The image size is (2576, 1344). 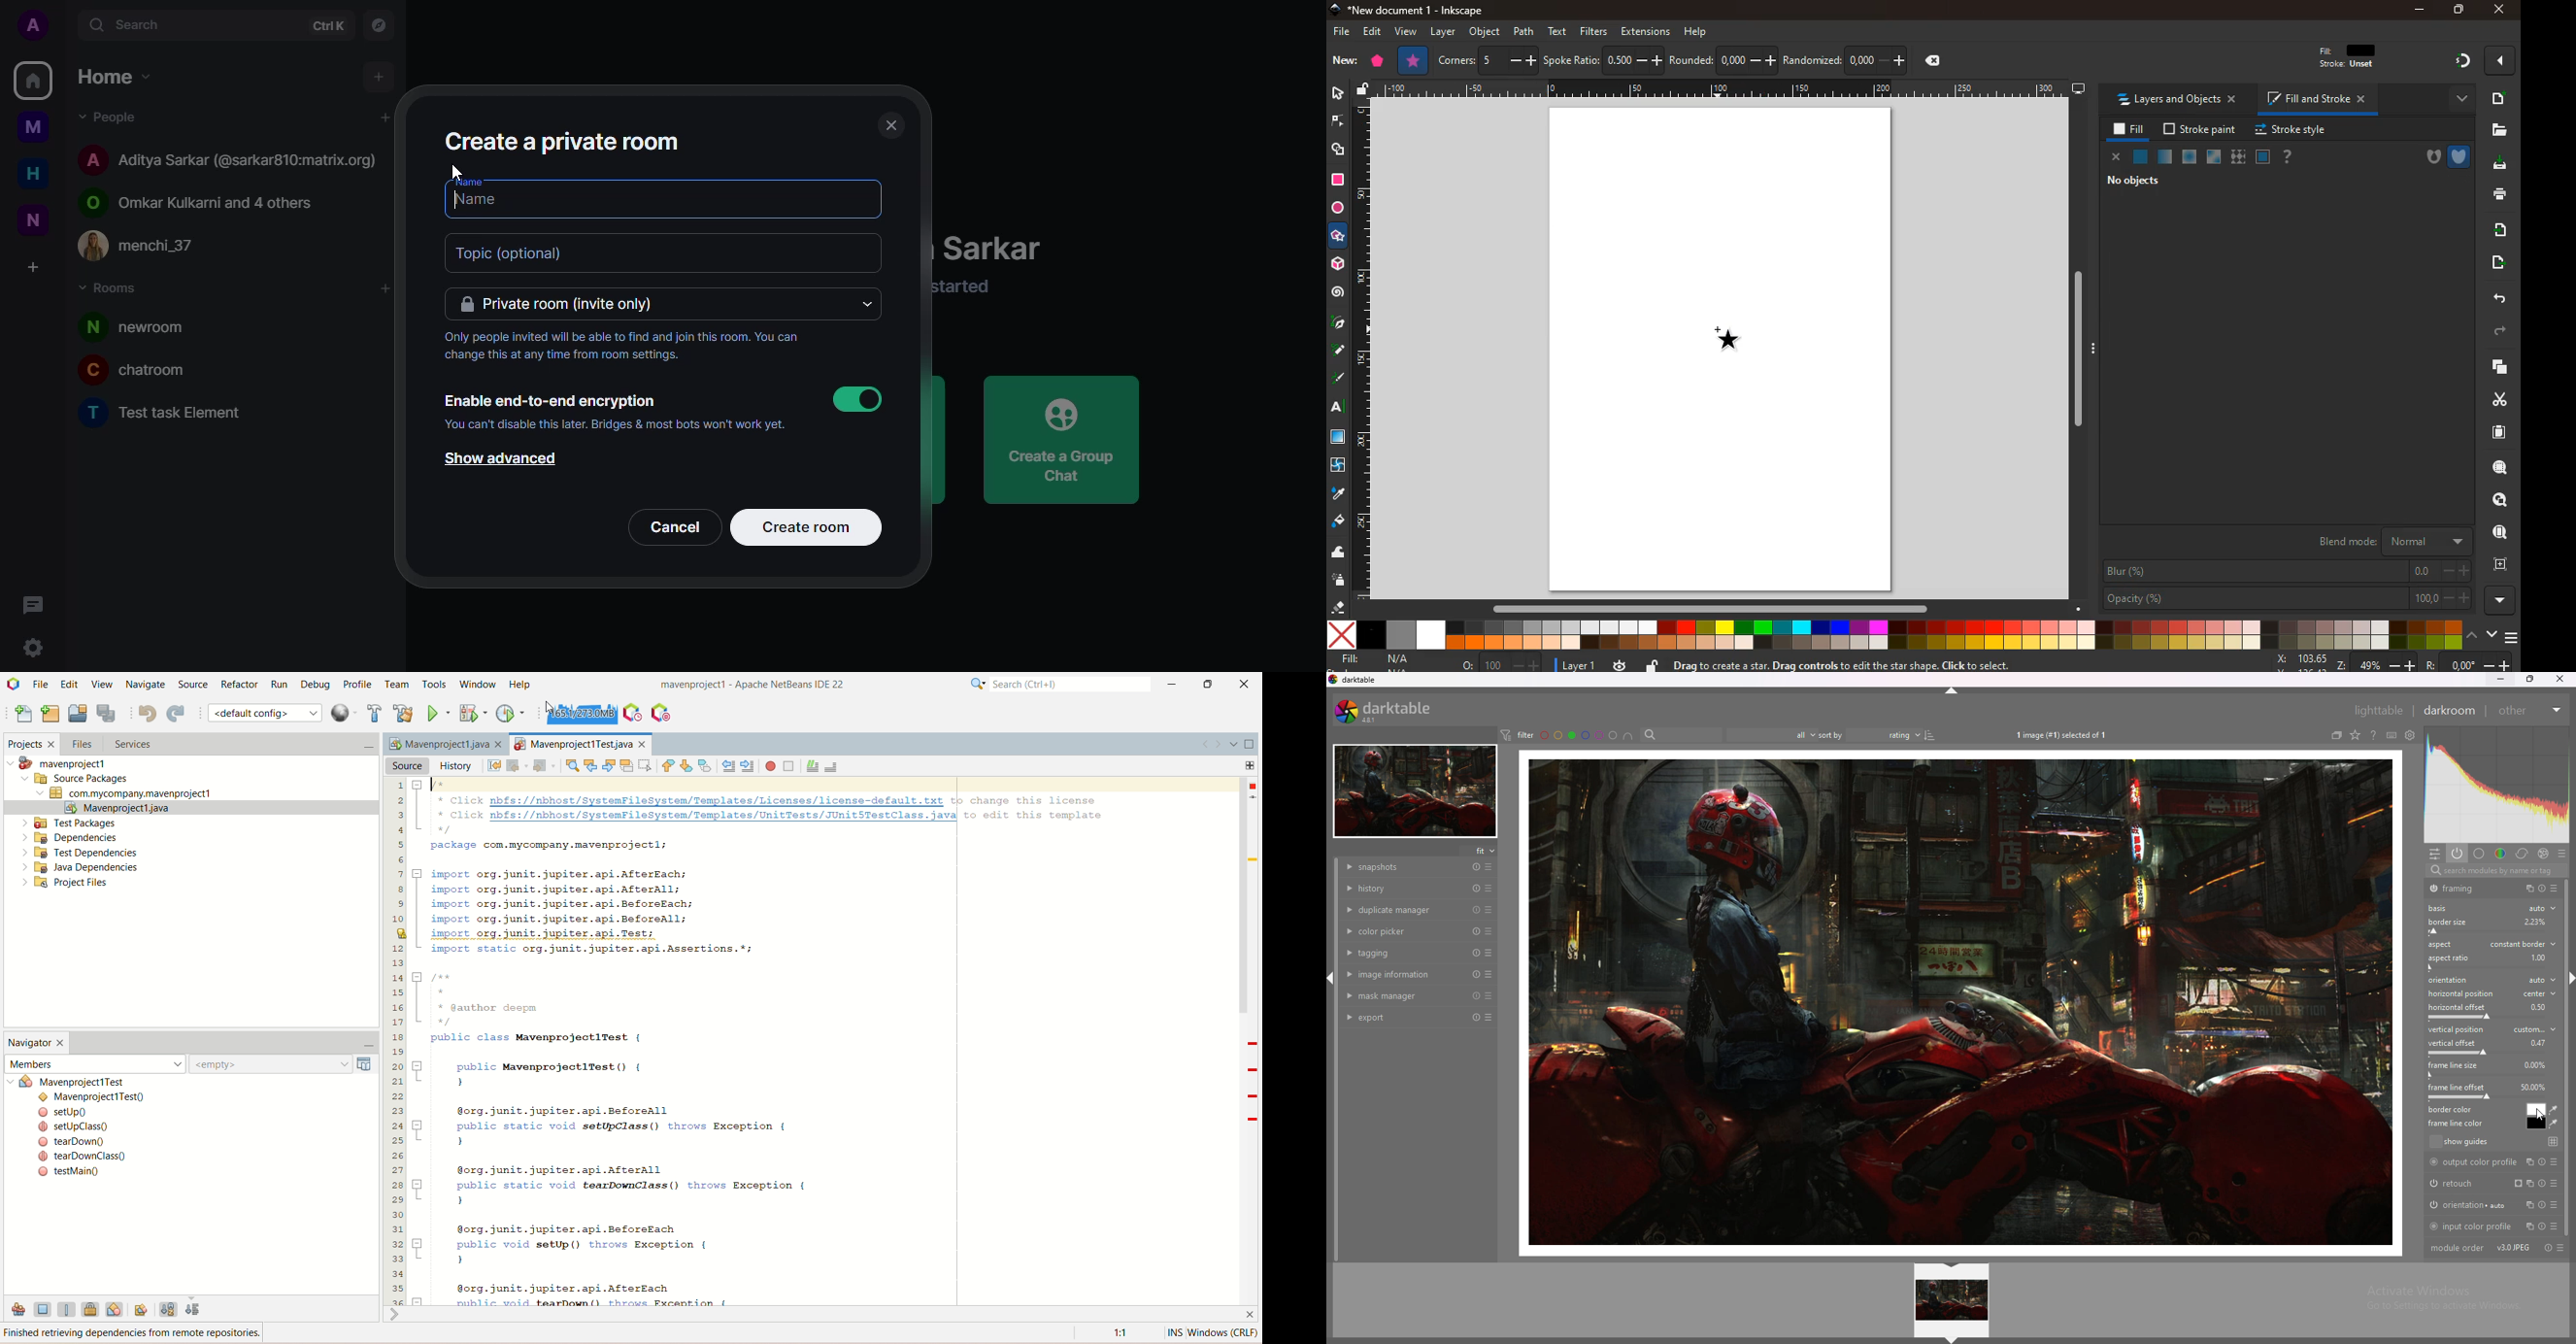 I want to click on back, so click(x=2496, y=299).